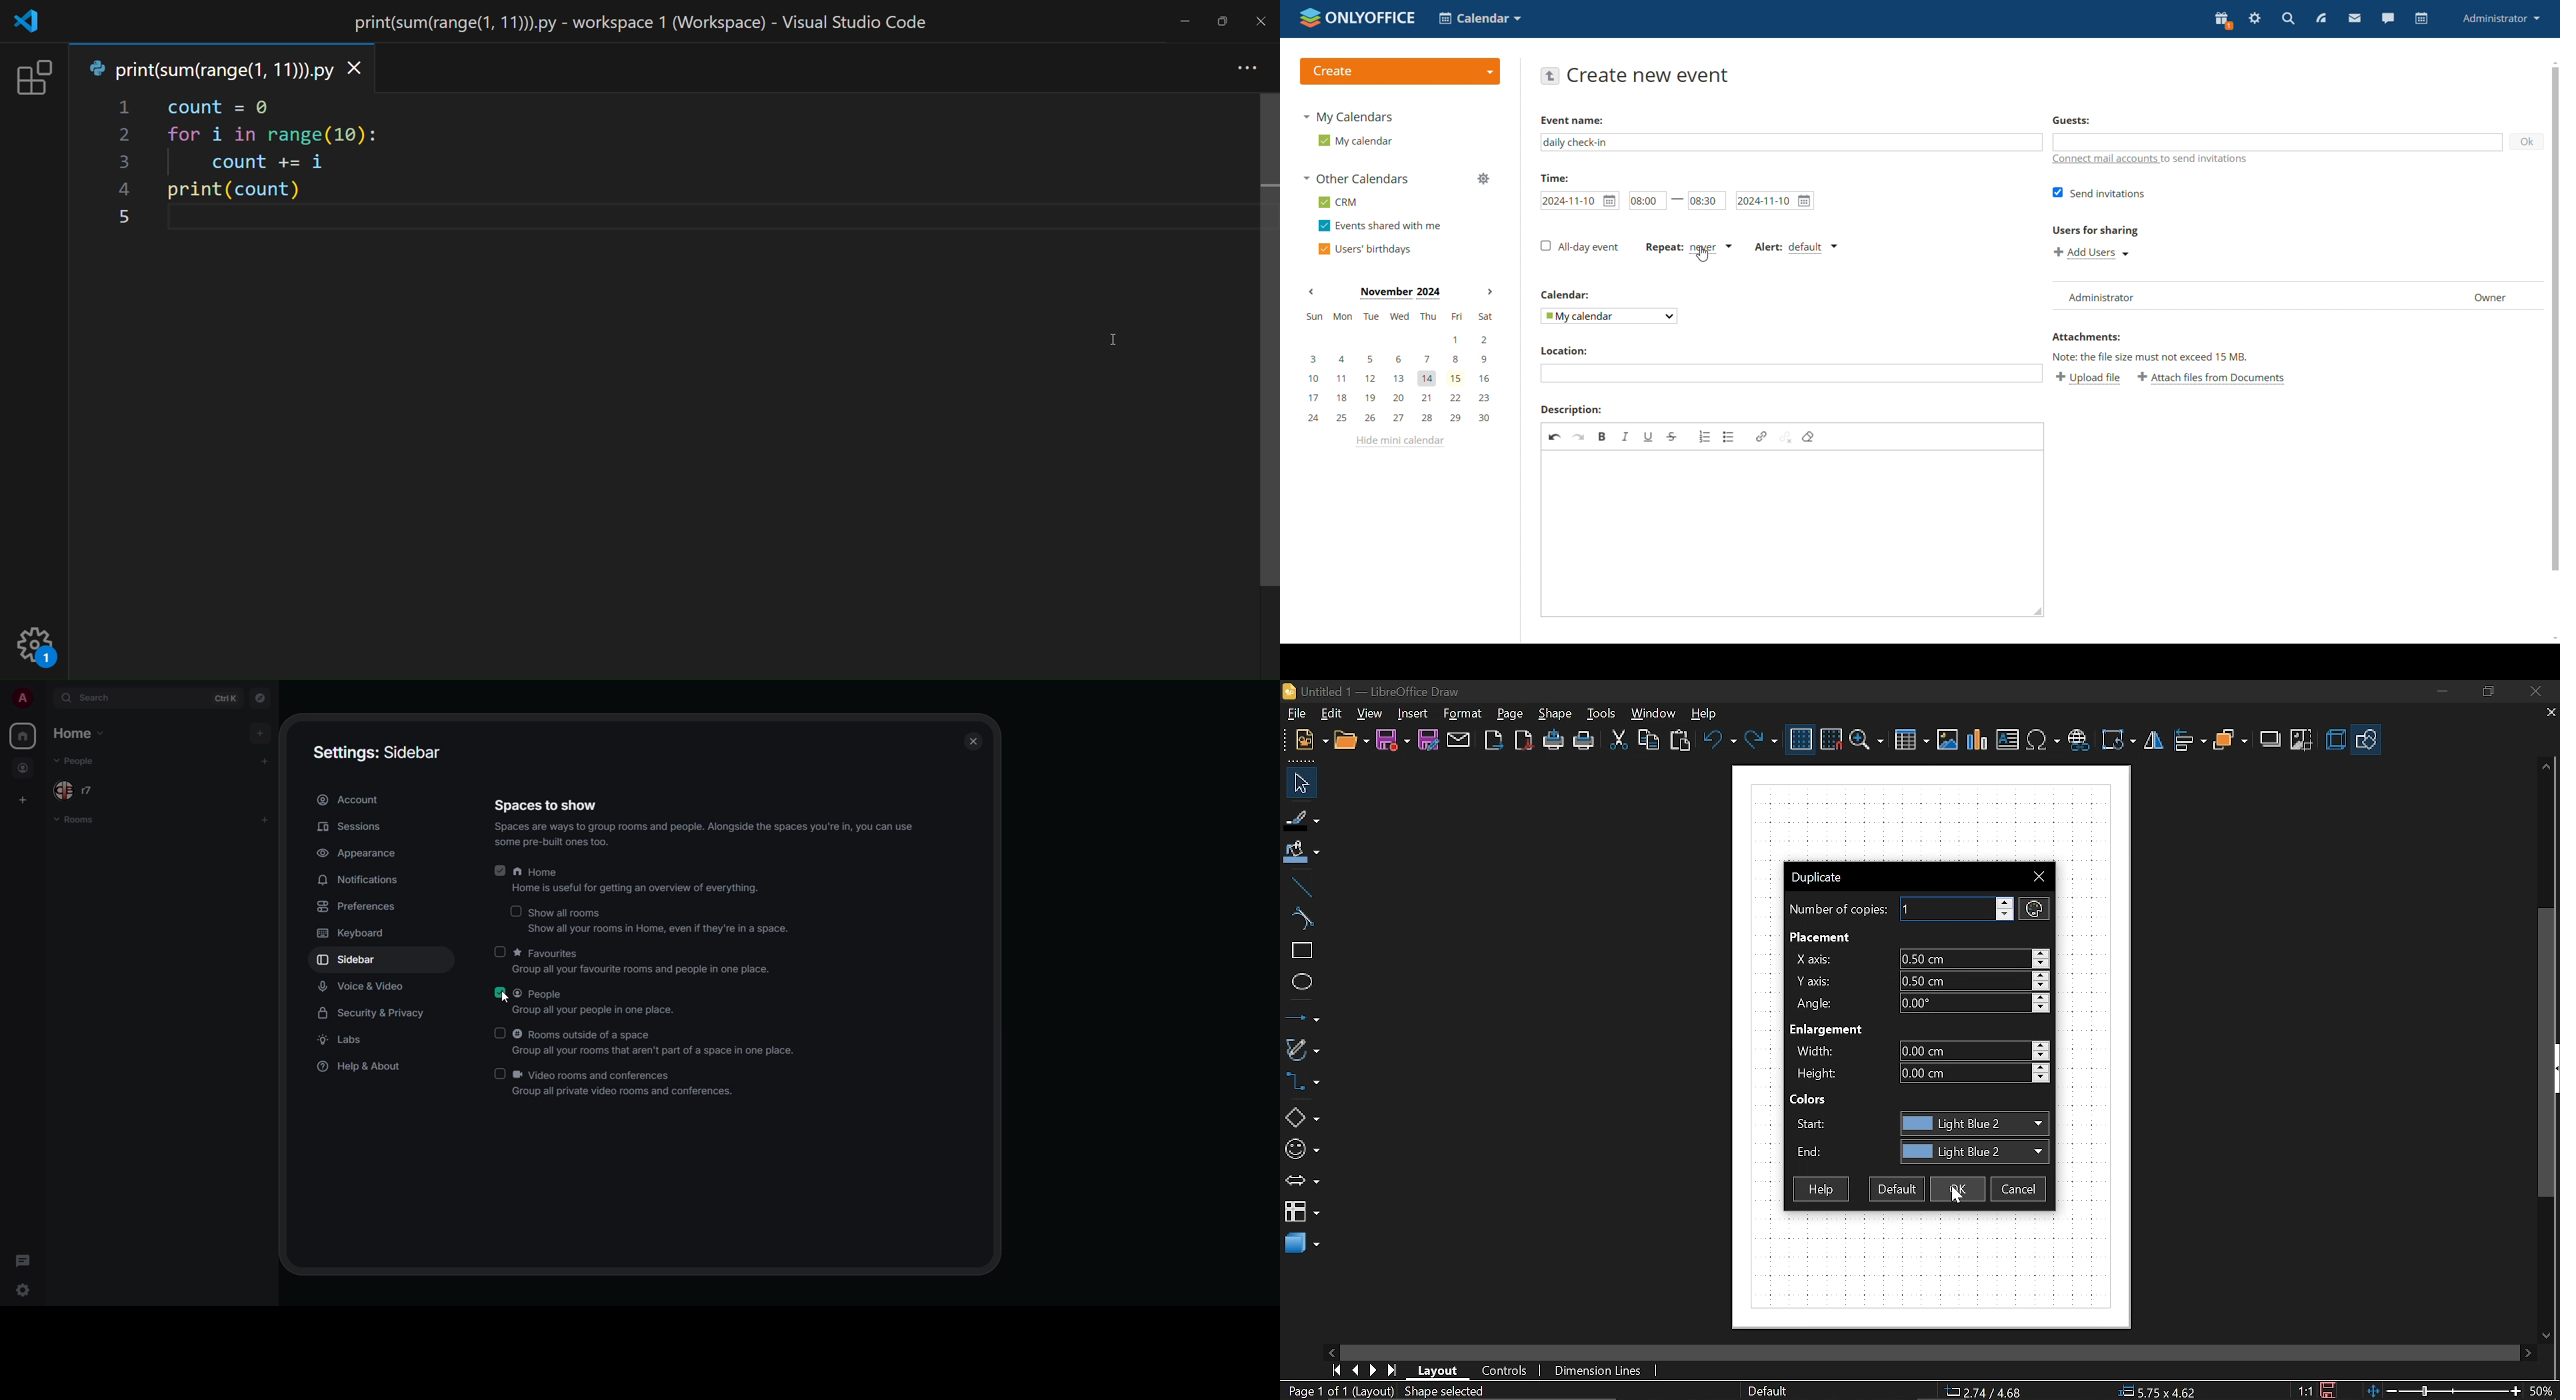  Describe the element at coordinates (2500, 17) in the screenshot. I see `administrator` at that location.